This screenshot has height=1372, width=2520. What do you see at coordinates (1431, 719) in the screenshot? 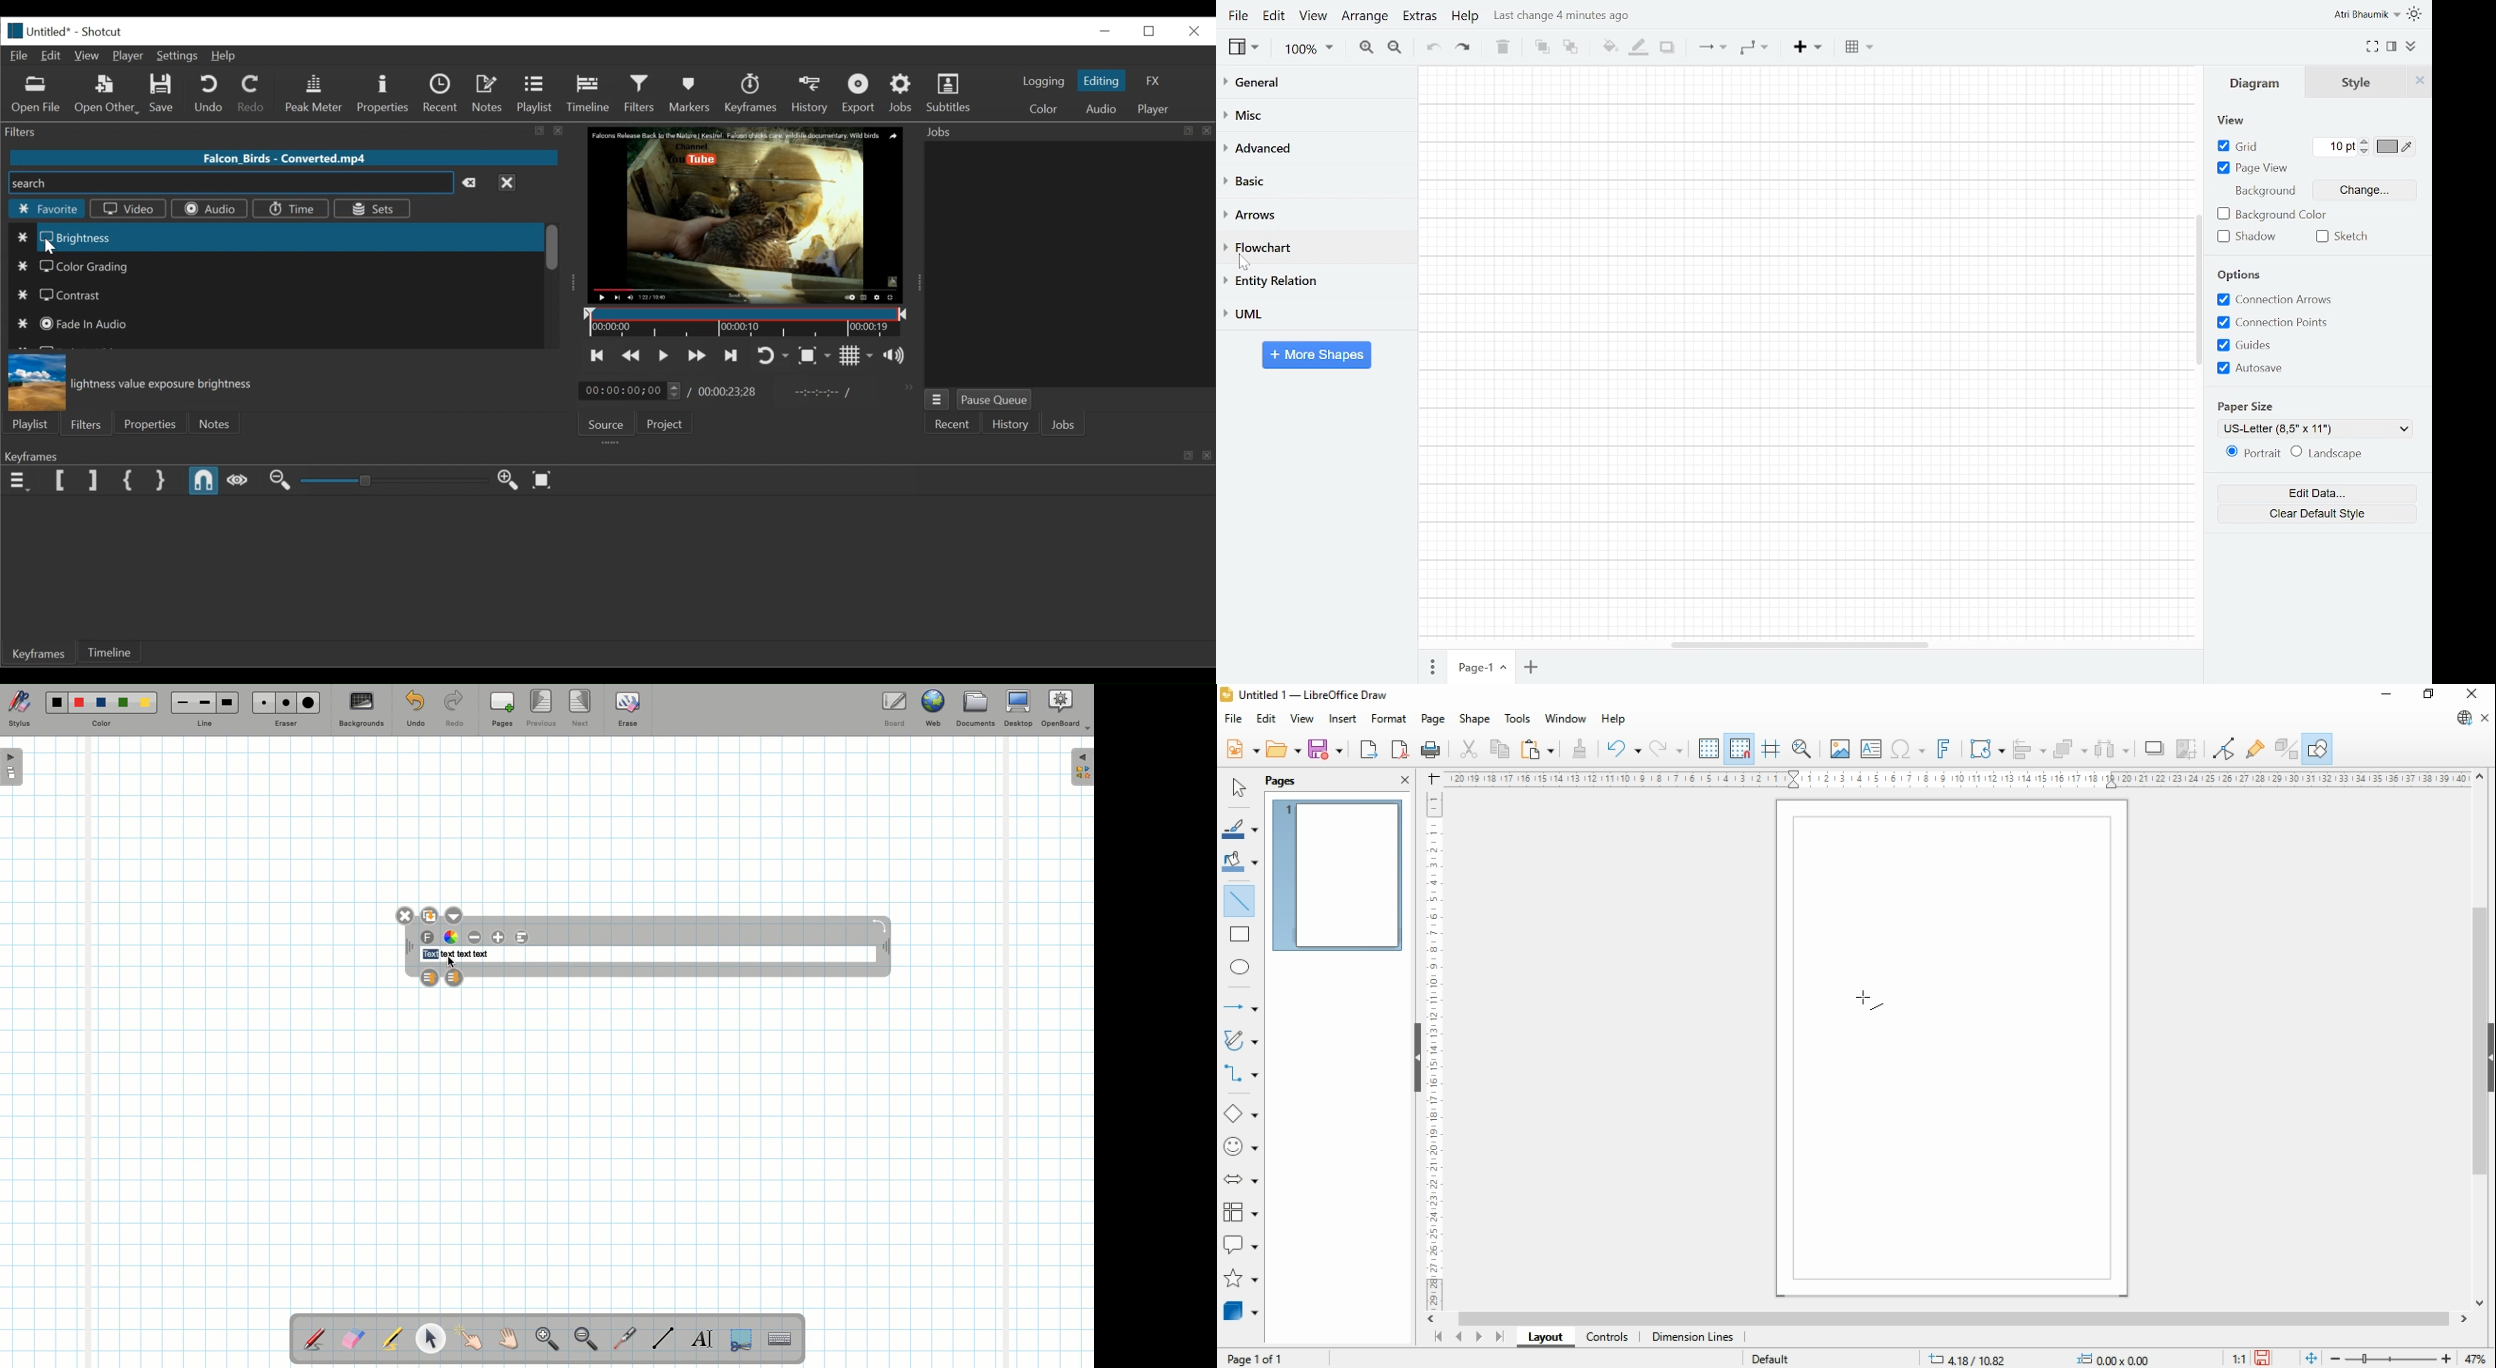
I see `page` at bounding box center [1431, 719].